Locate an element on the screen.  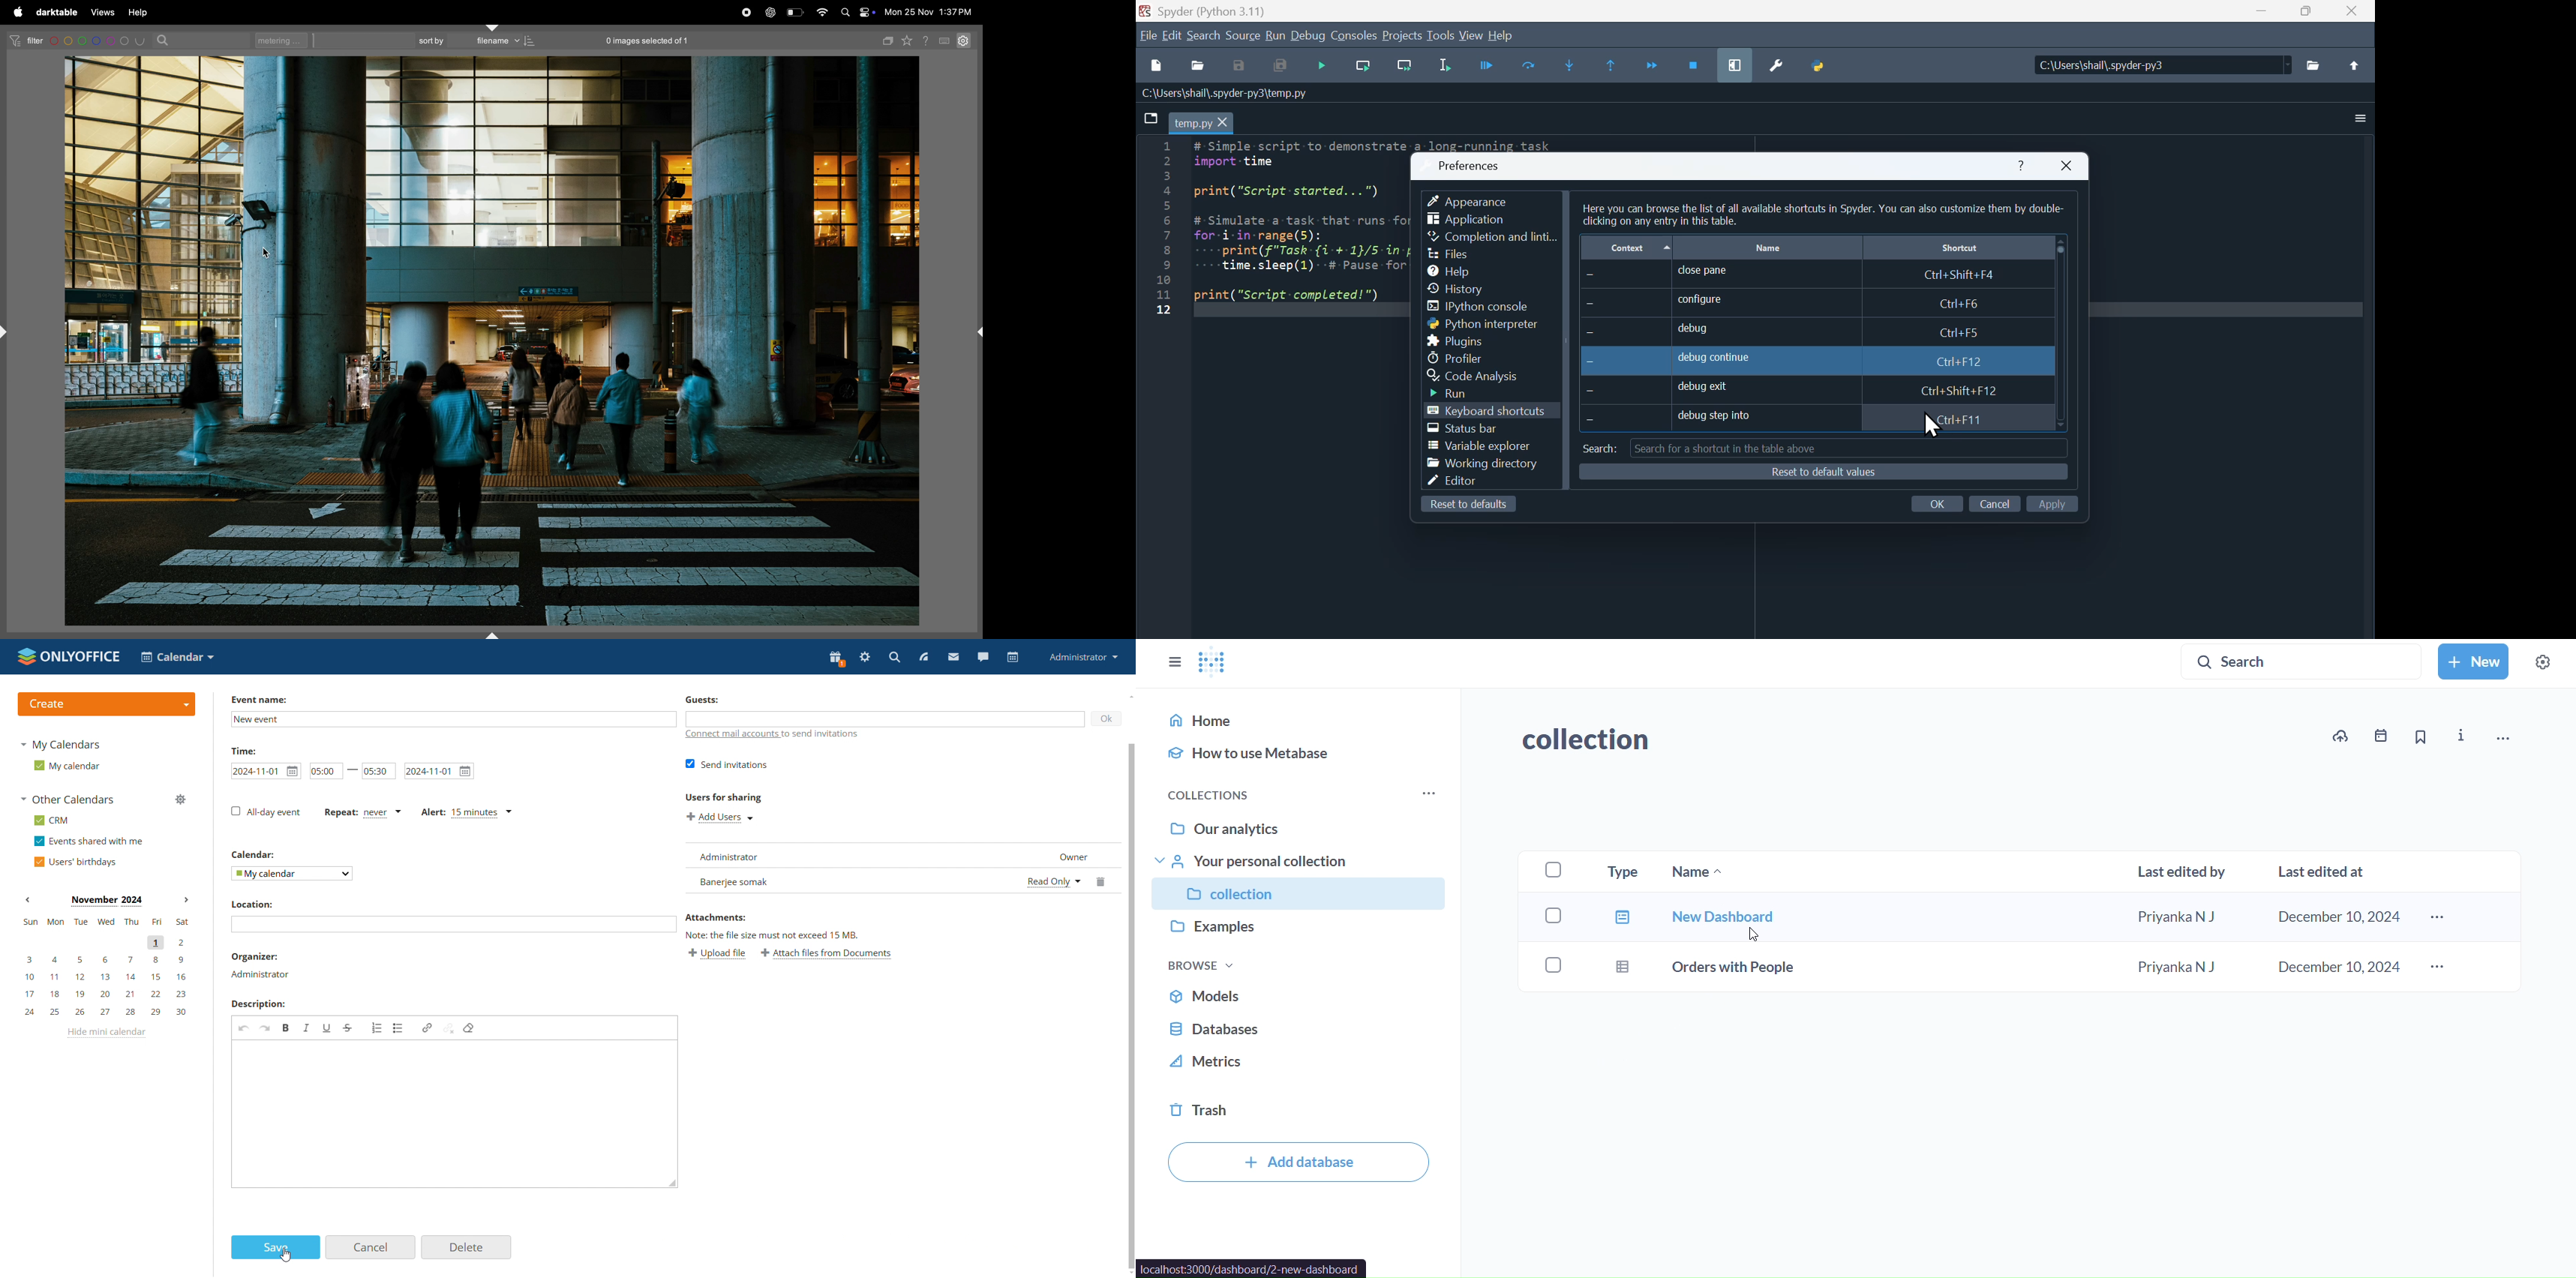
Status bar is located at coordinates (1470, 429).